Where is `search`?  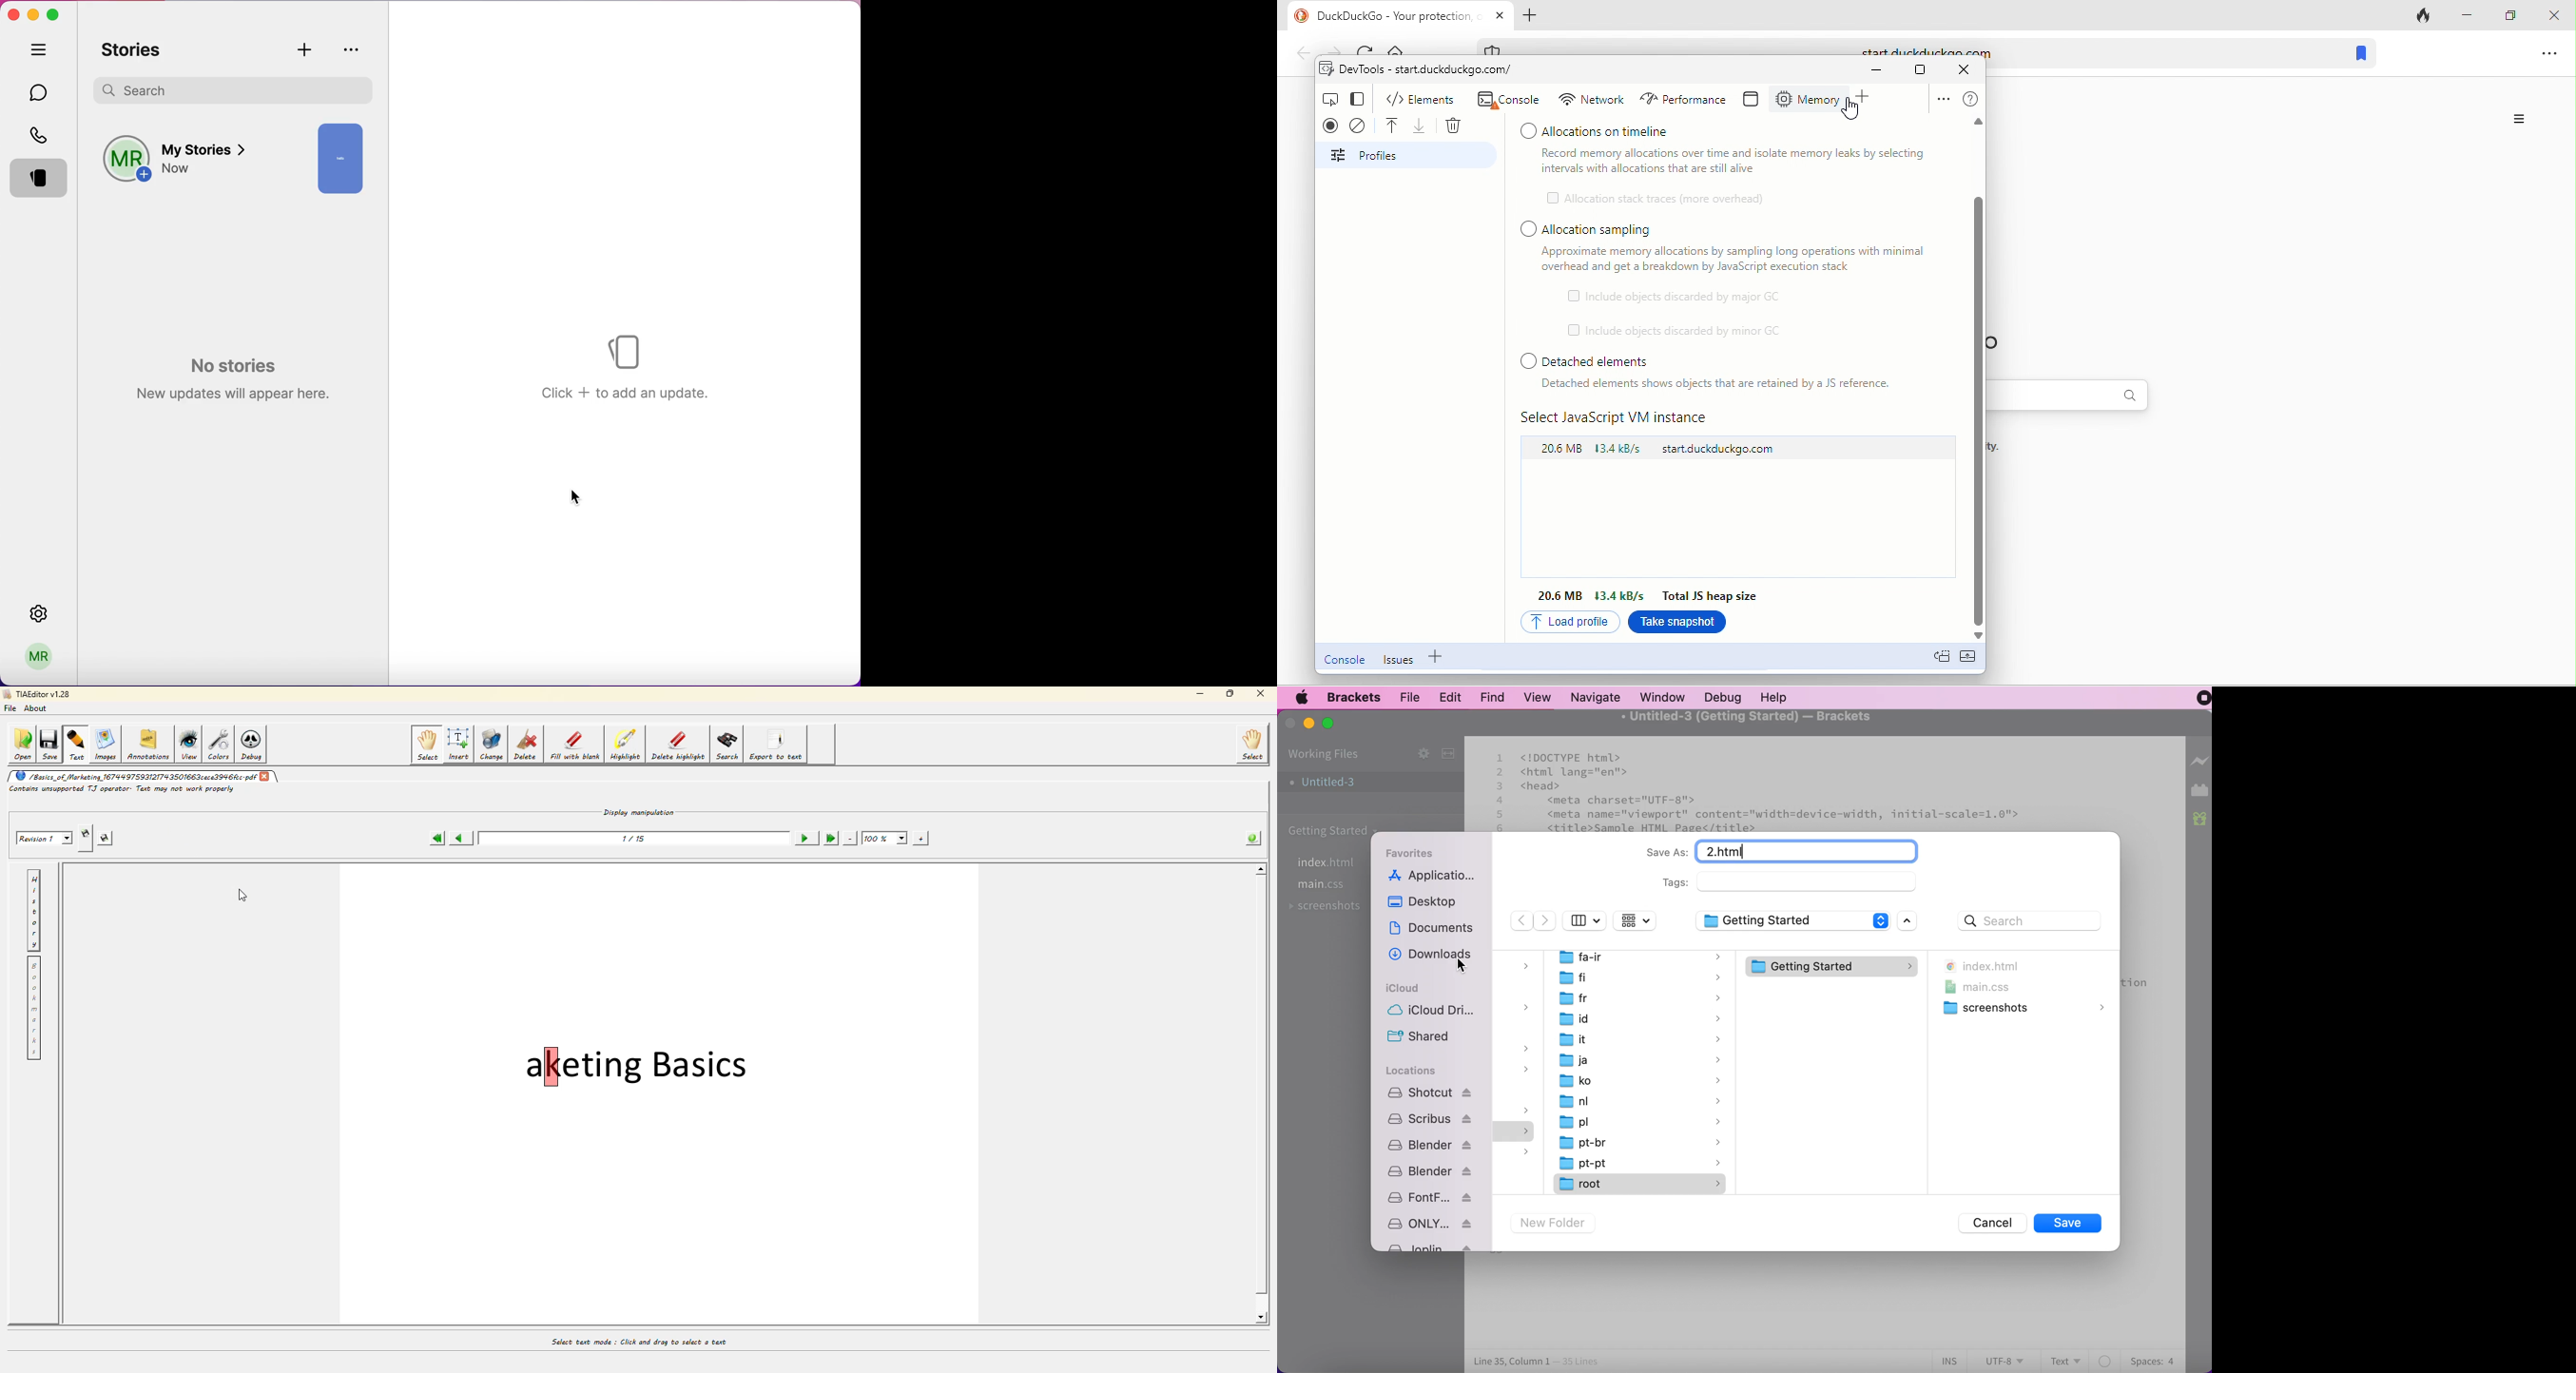 search is located at coordinates (236, 89).